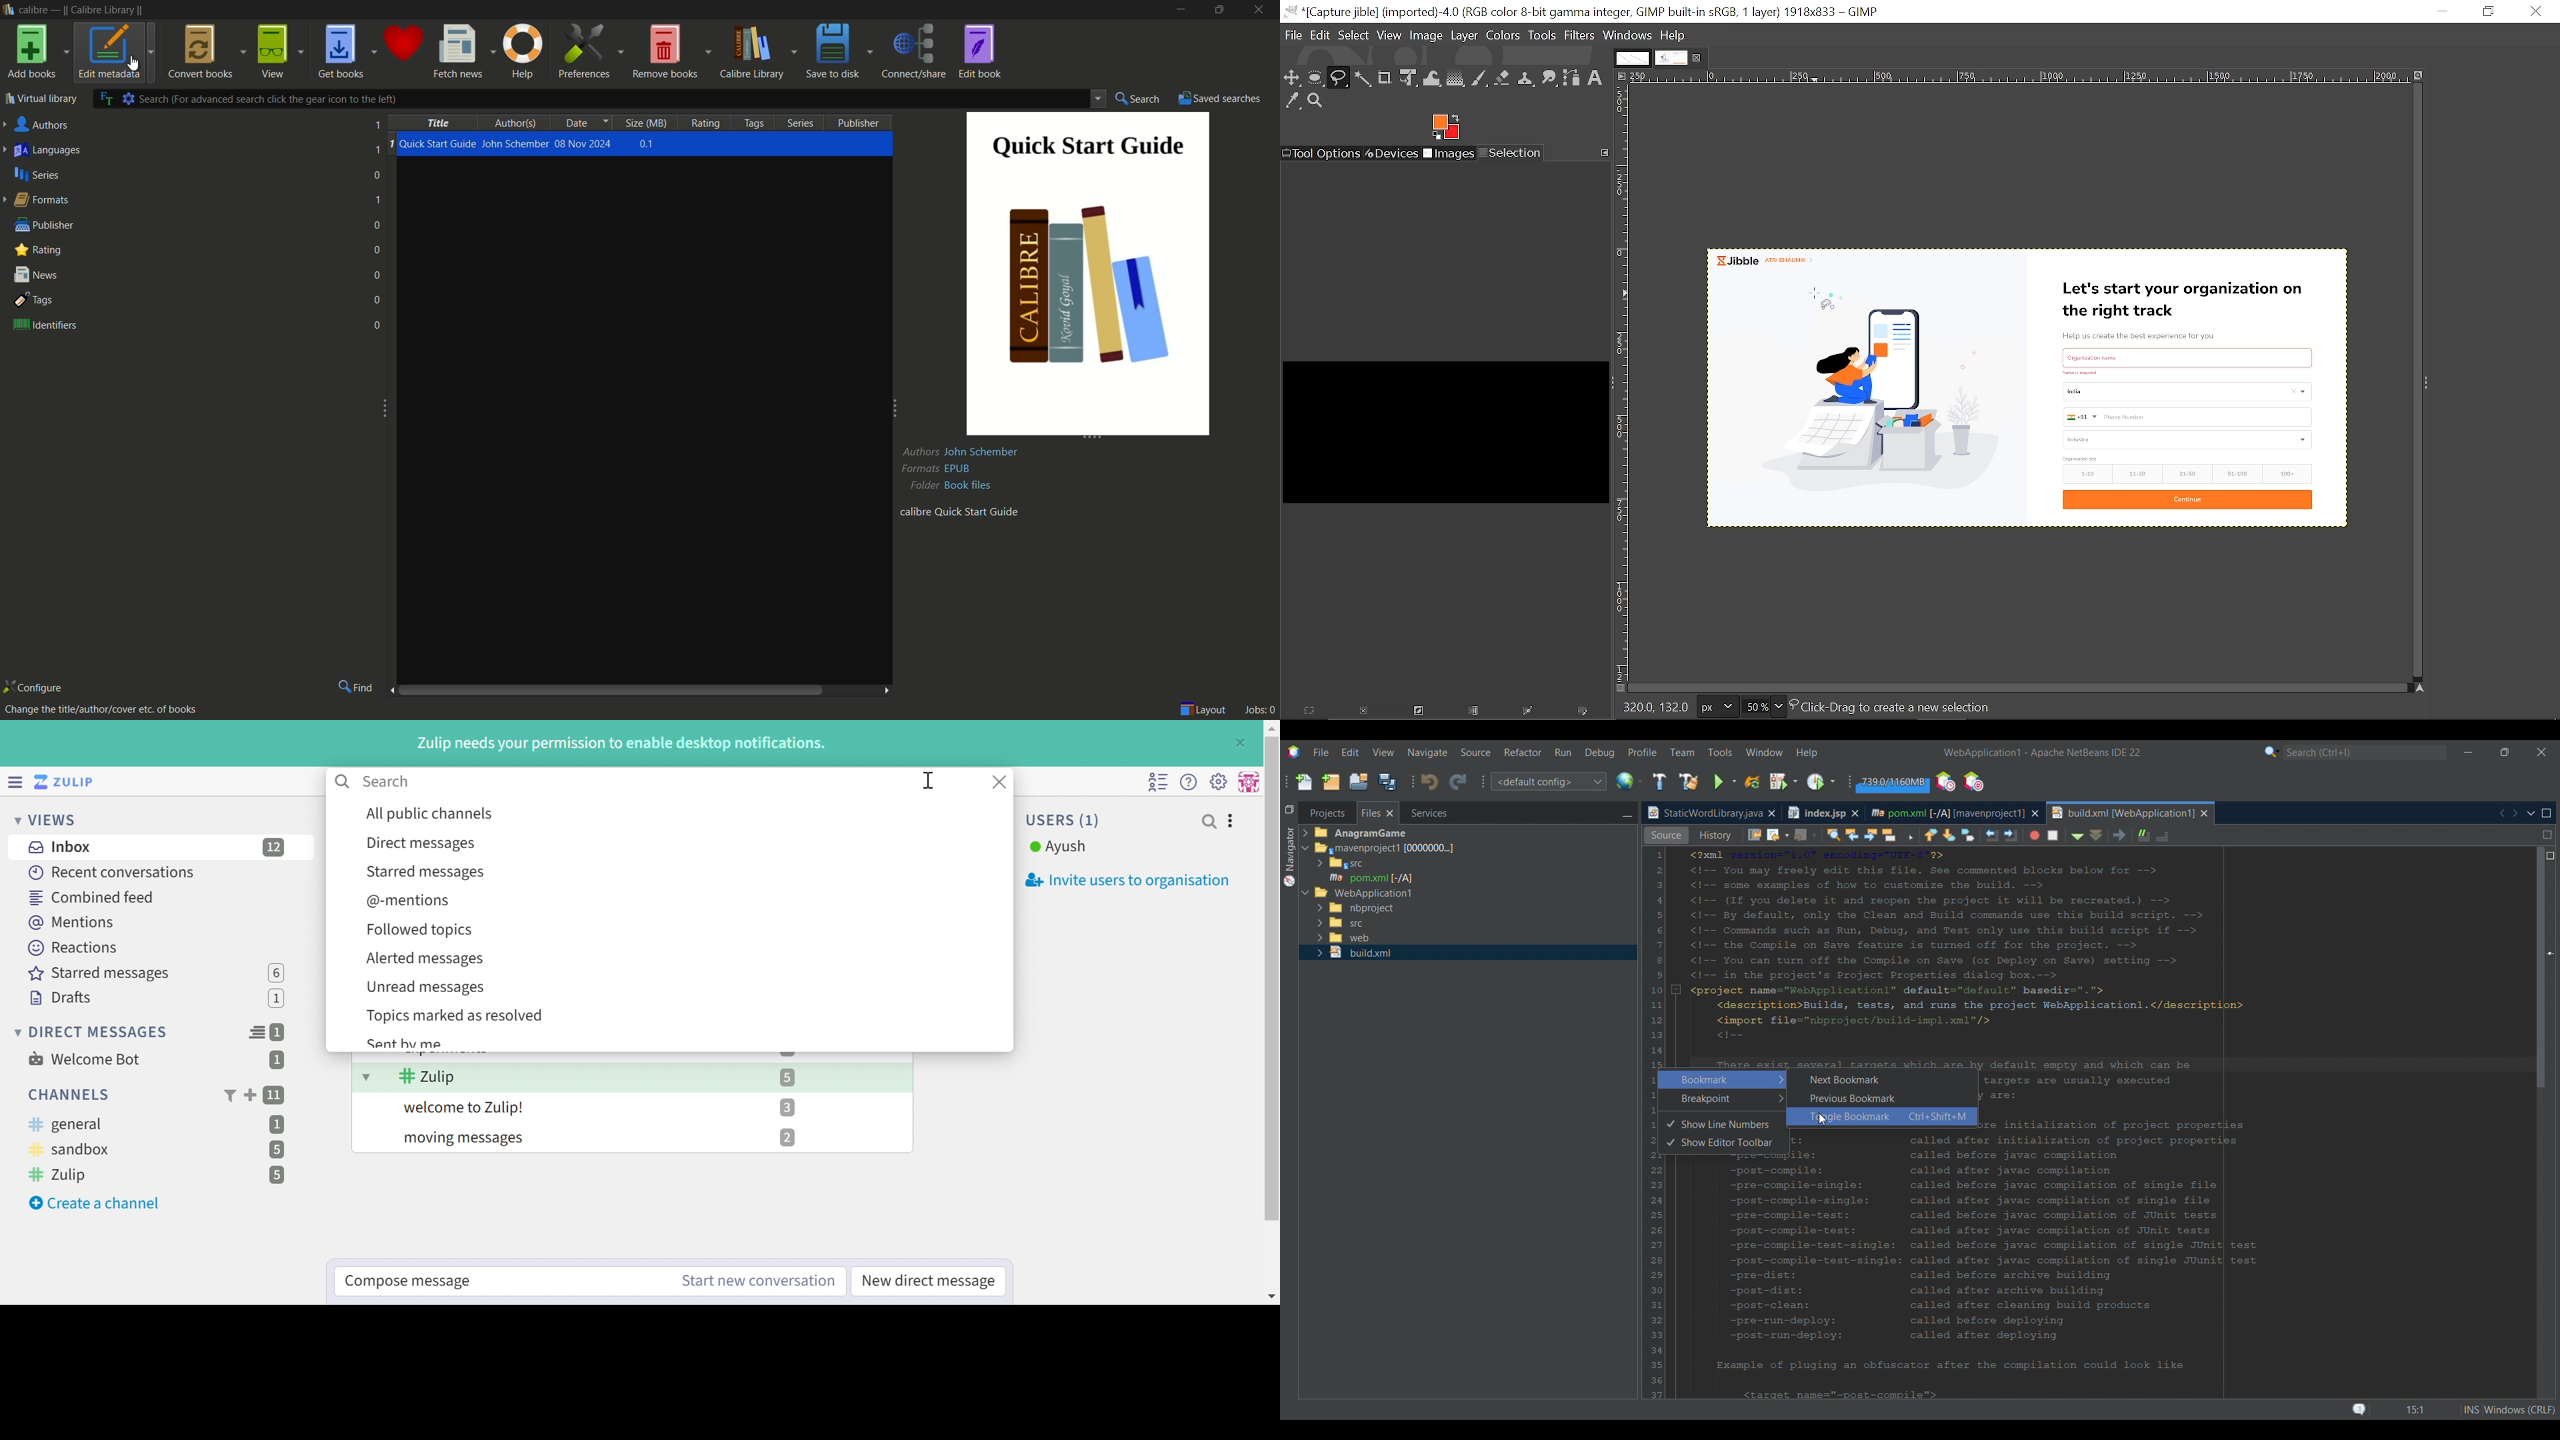 This screenshot has width=2576, height=1456. What do you see at coordinates (45, 225) in the screenshot?
I see `publisher` at bounding box center [45, 225].